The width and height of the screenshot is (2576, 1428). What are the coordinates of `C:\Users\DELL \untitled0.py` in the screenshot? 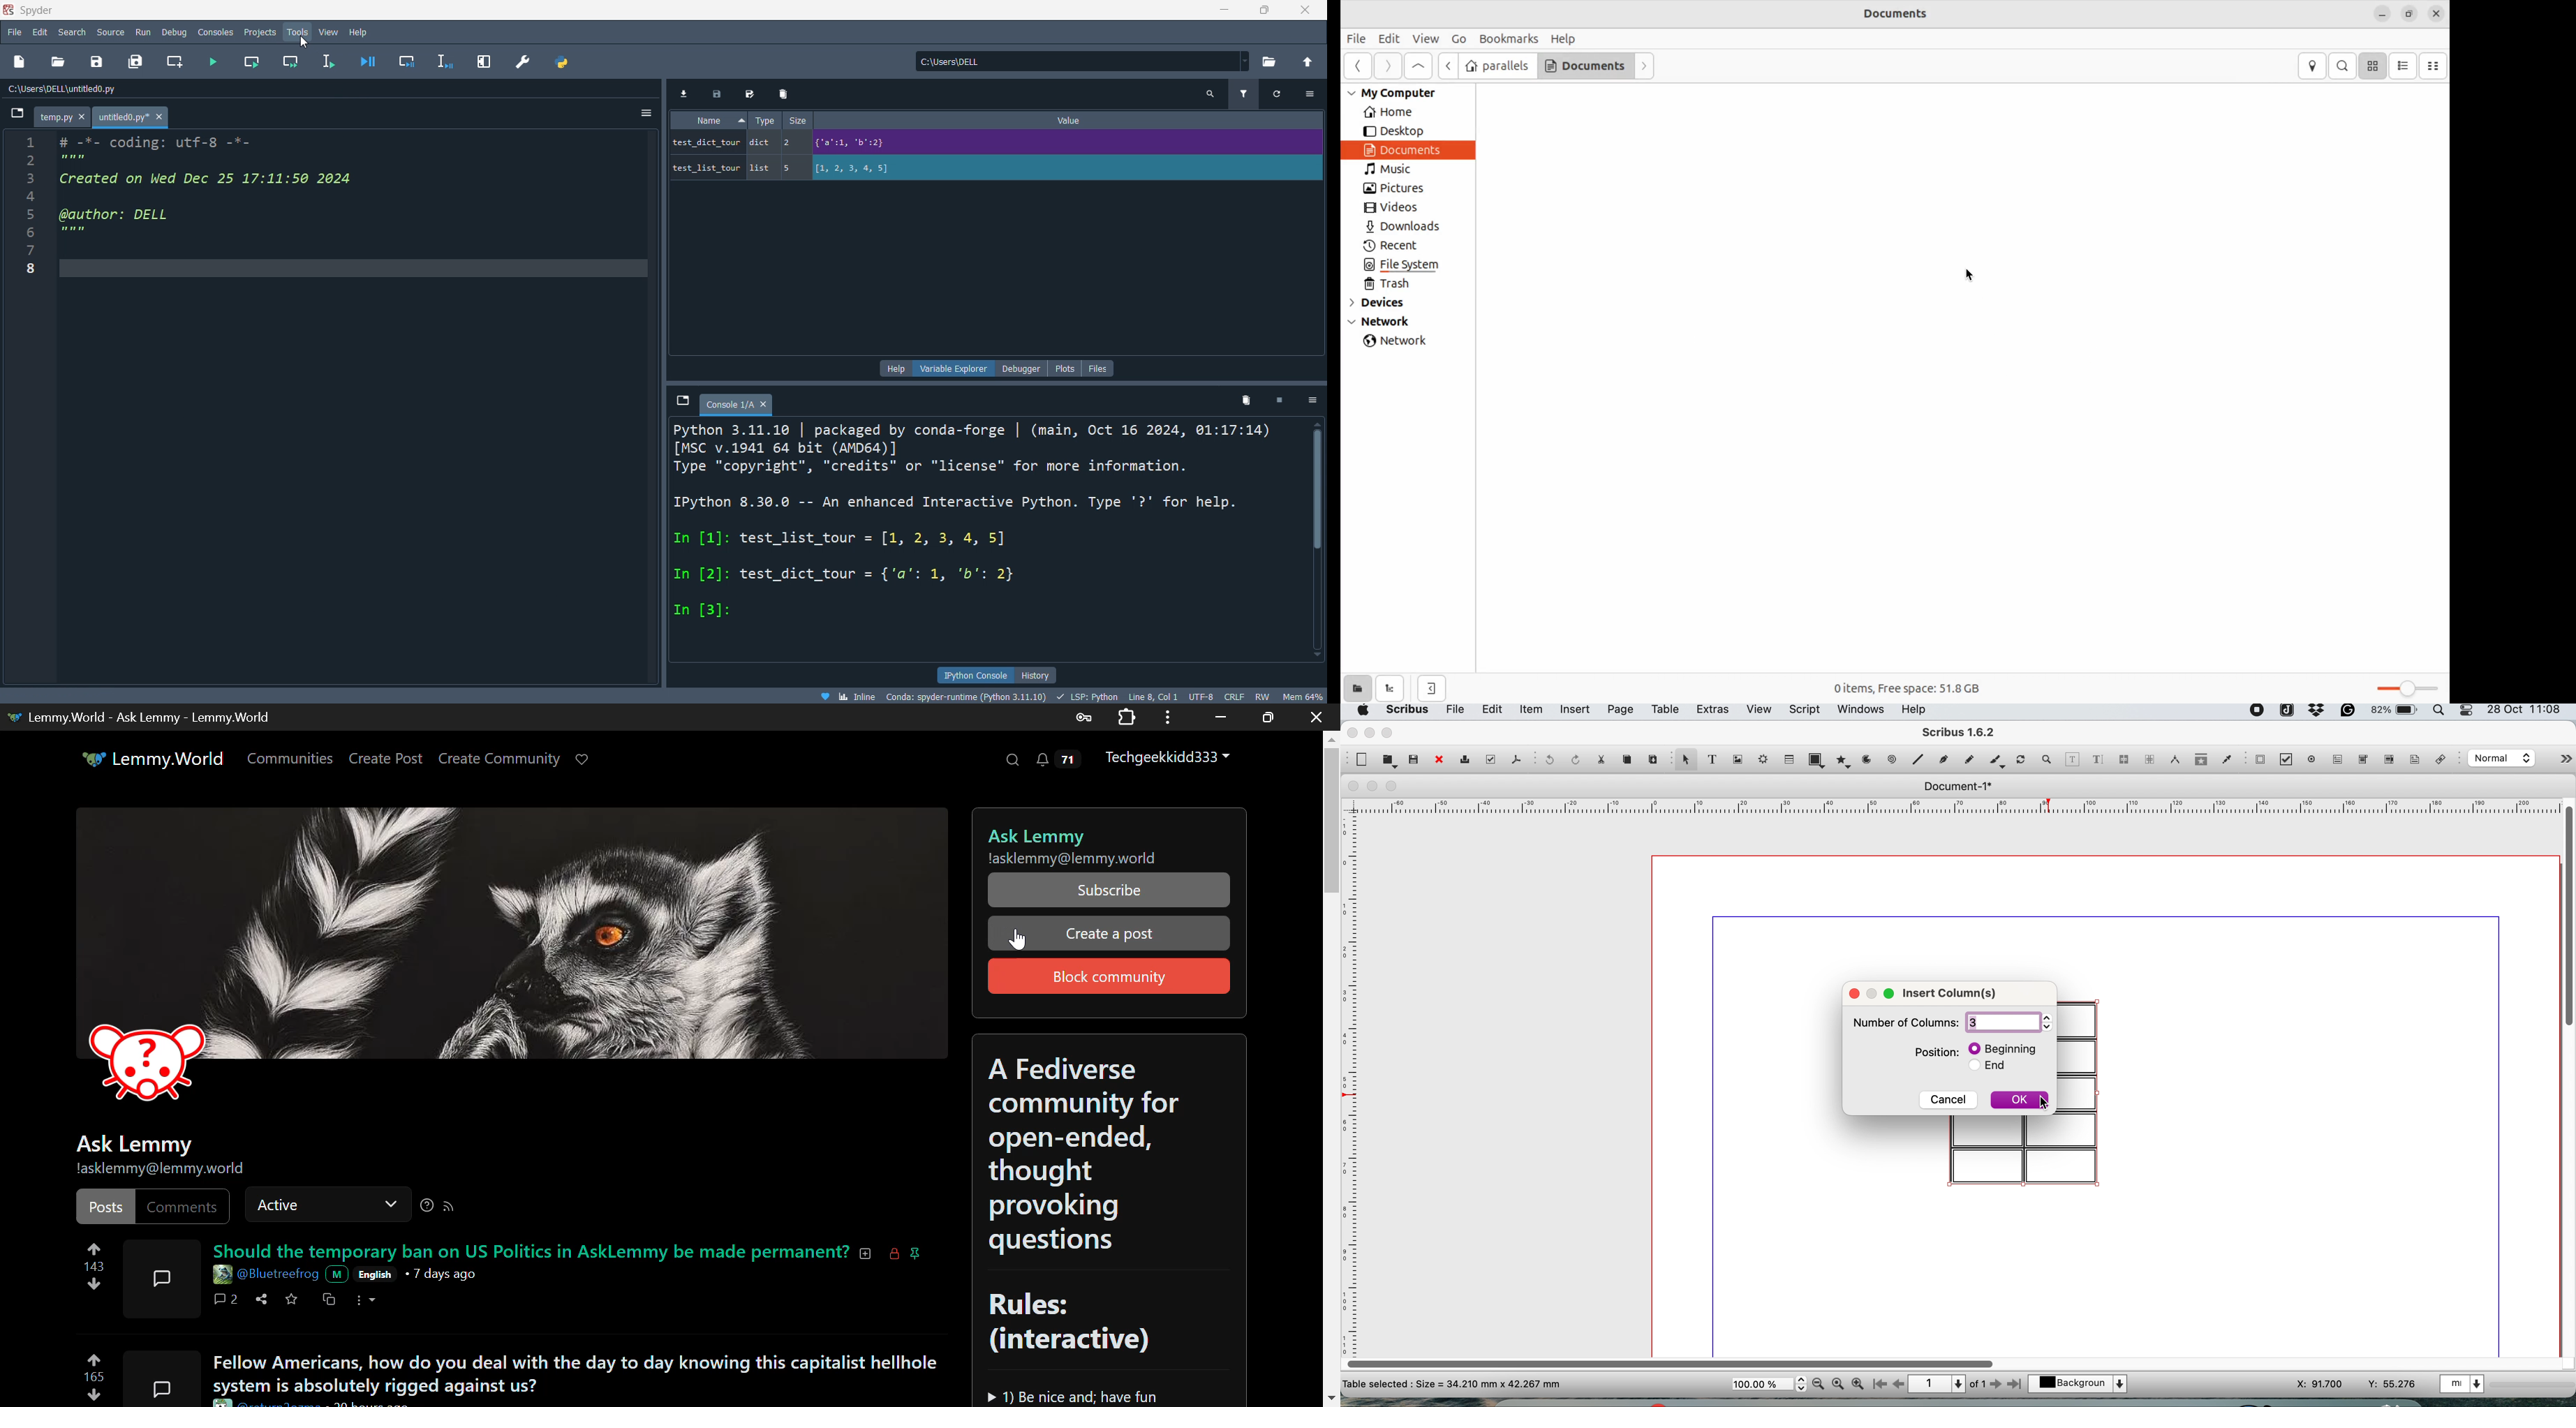 It's located at (93, 91).